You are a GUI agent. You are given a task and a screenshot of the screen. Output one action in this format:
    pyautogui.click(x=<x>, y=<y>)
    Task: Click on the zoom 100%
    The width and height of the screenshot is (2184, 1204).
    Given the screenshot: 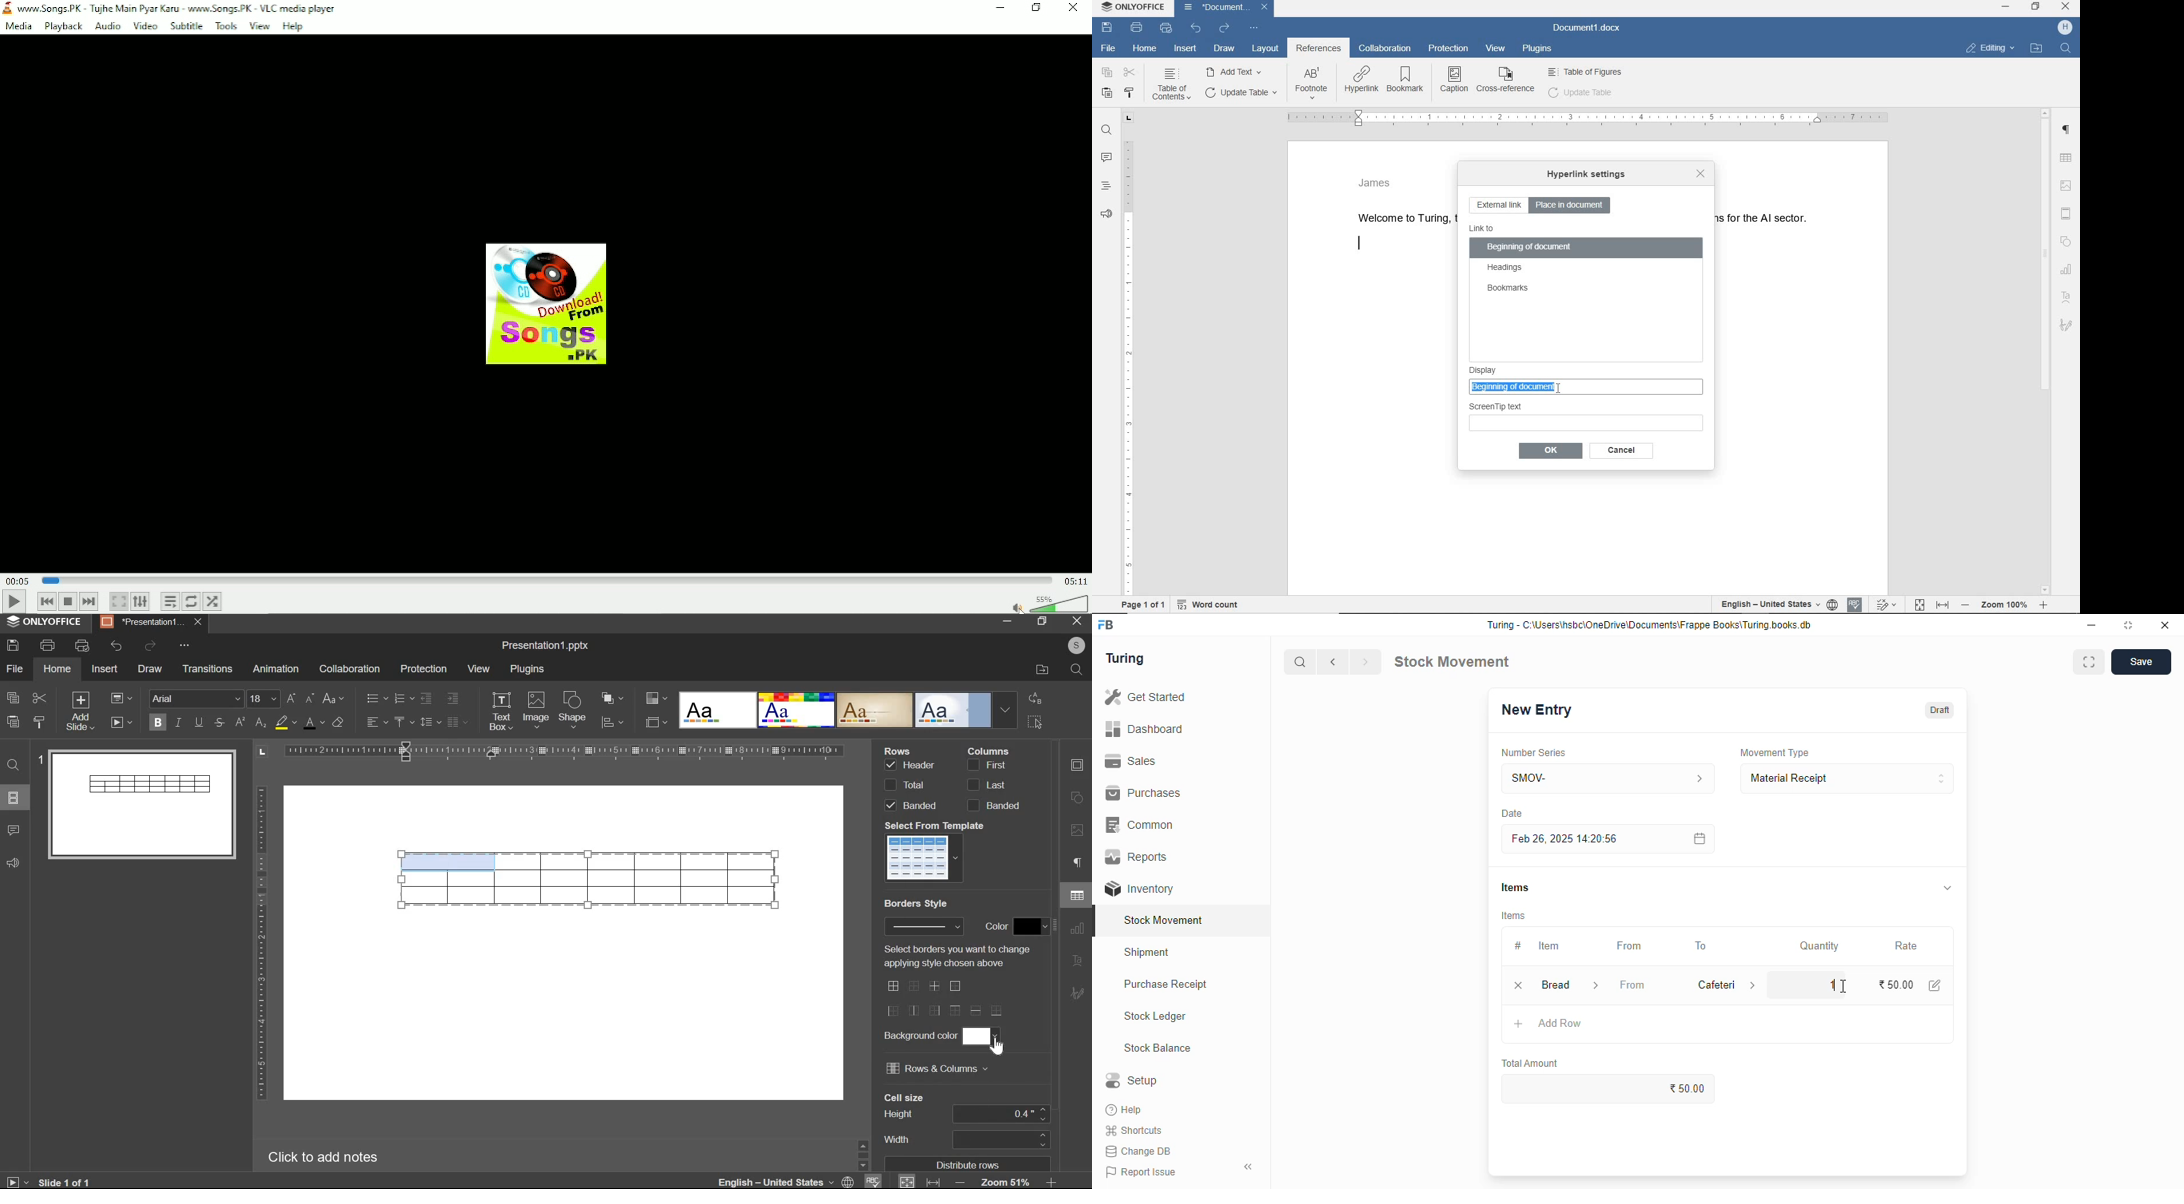 What is the action you would take?
    pyautogui.click(x=2008, y=606)
    